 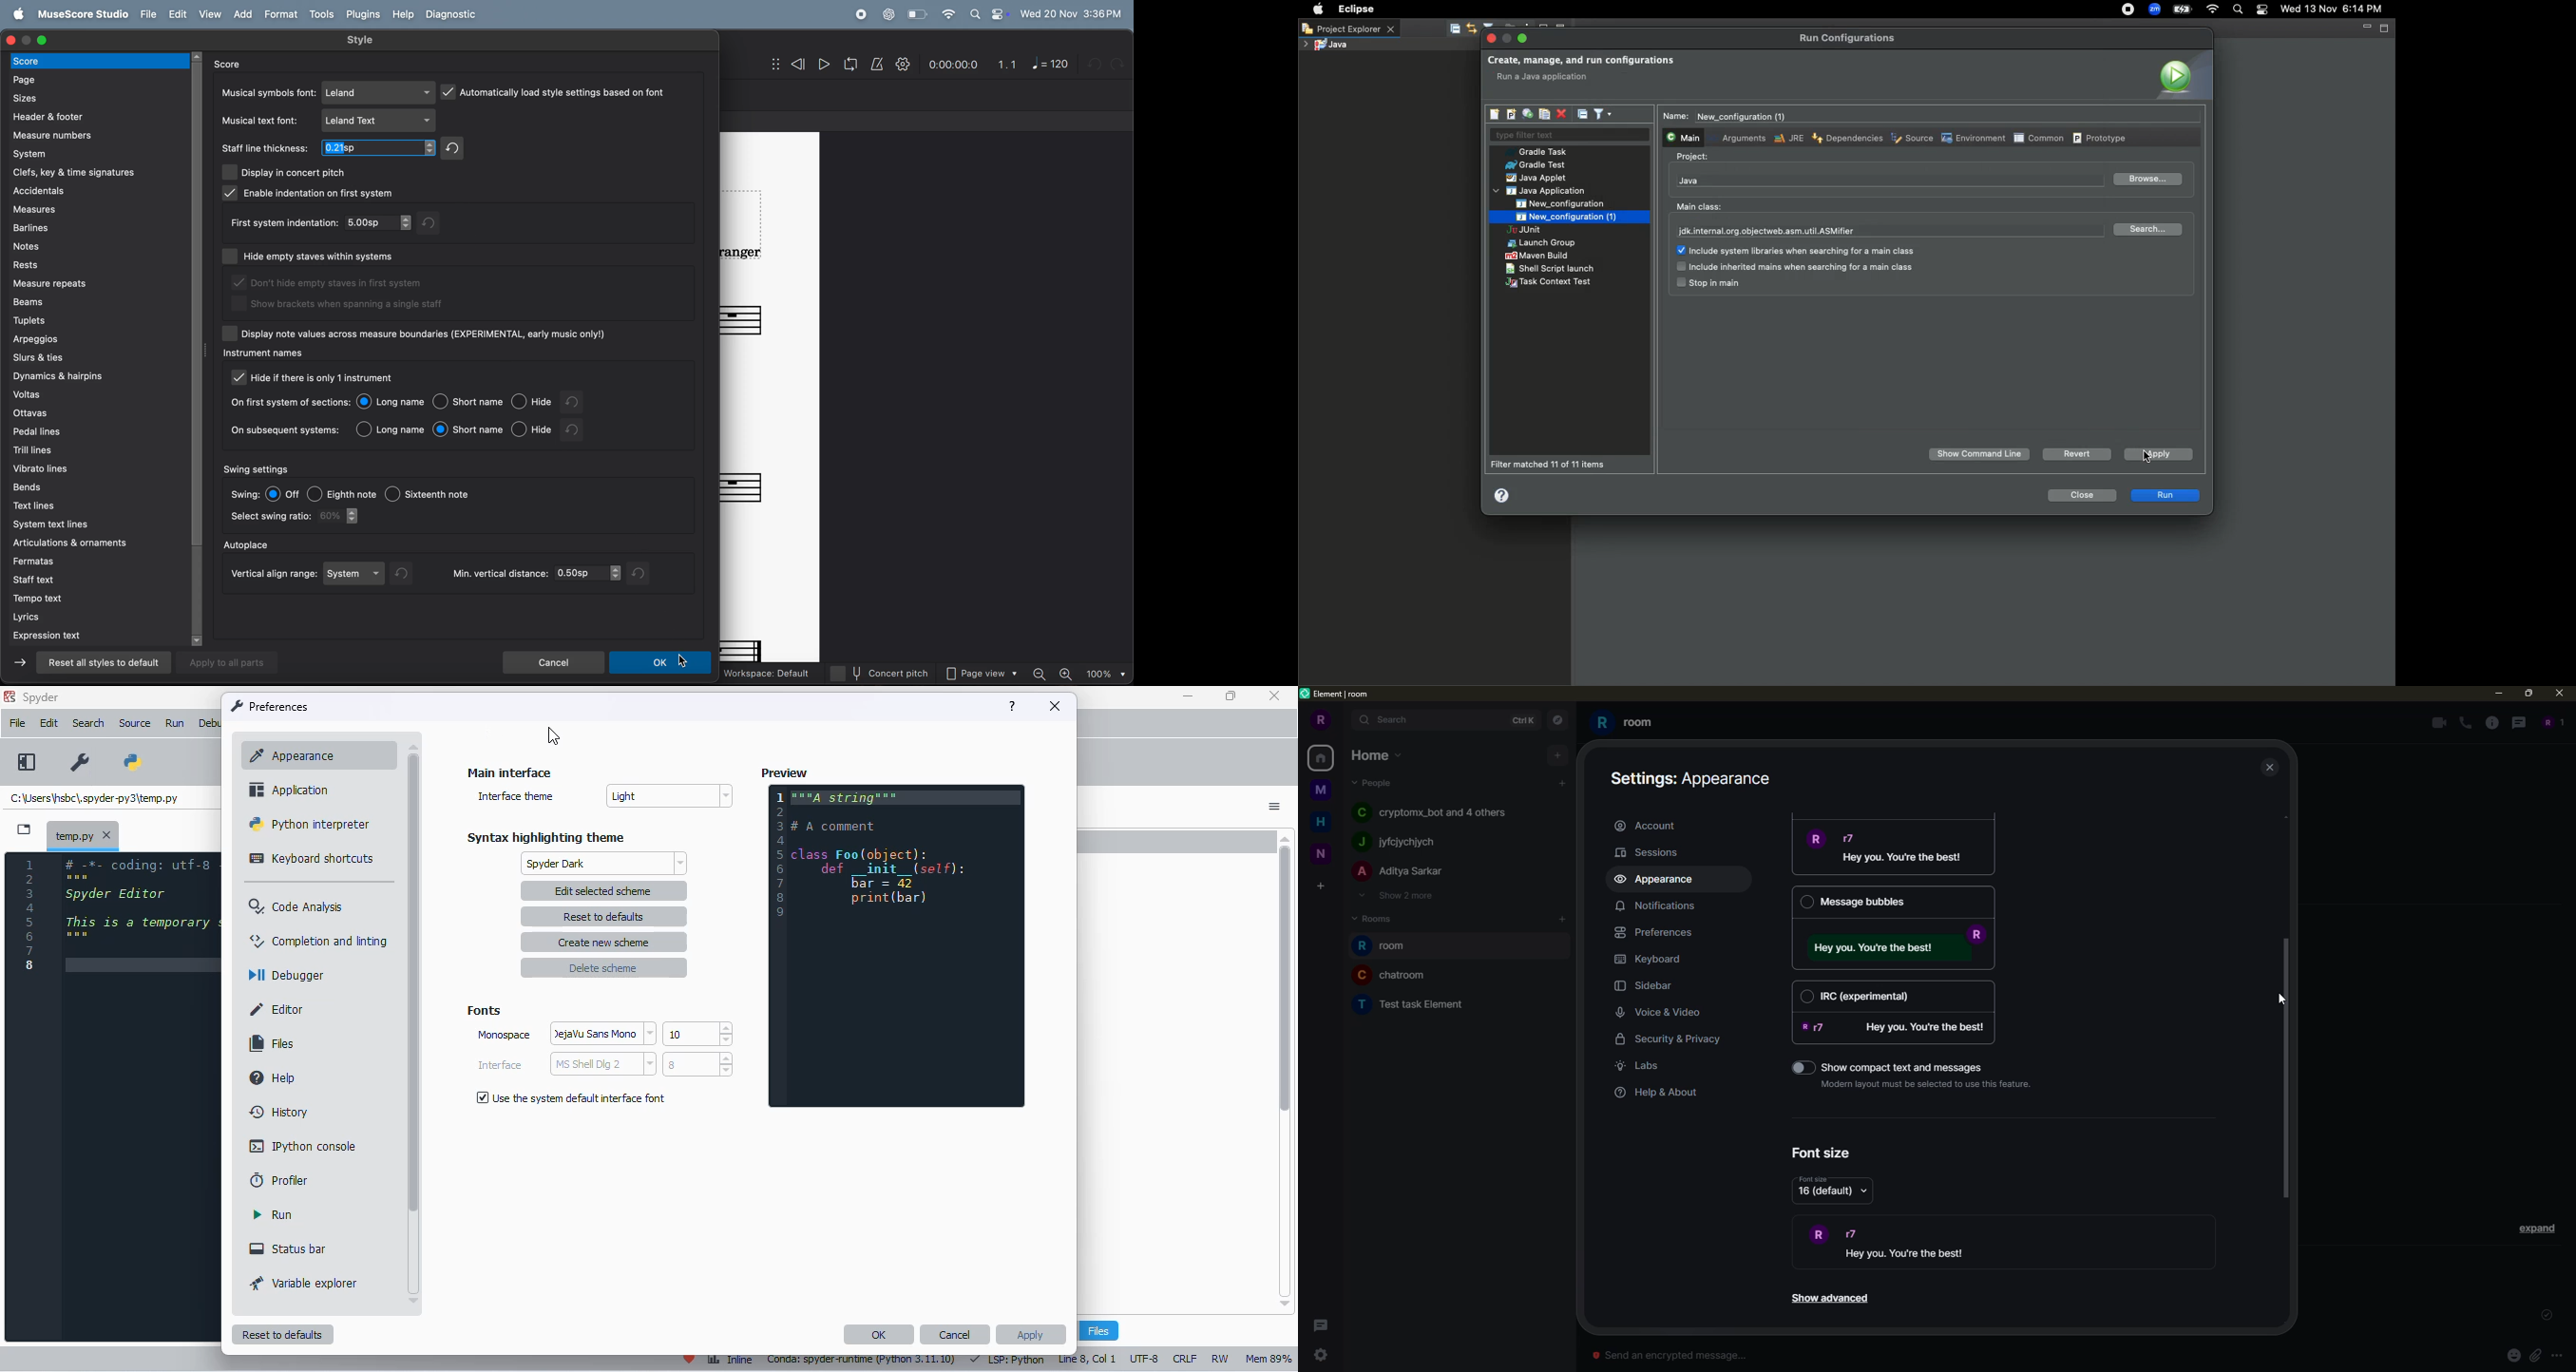 What do you see at coordinates (2493, 723) in the screenshot?
I see `info` at bounding box center [2493, 723].